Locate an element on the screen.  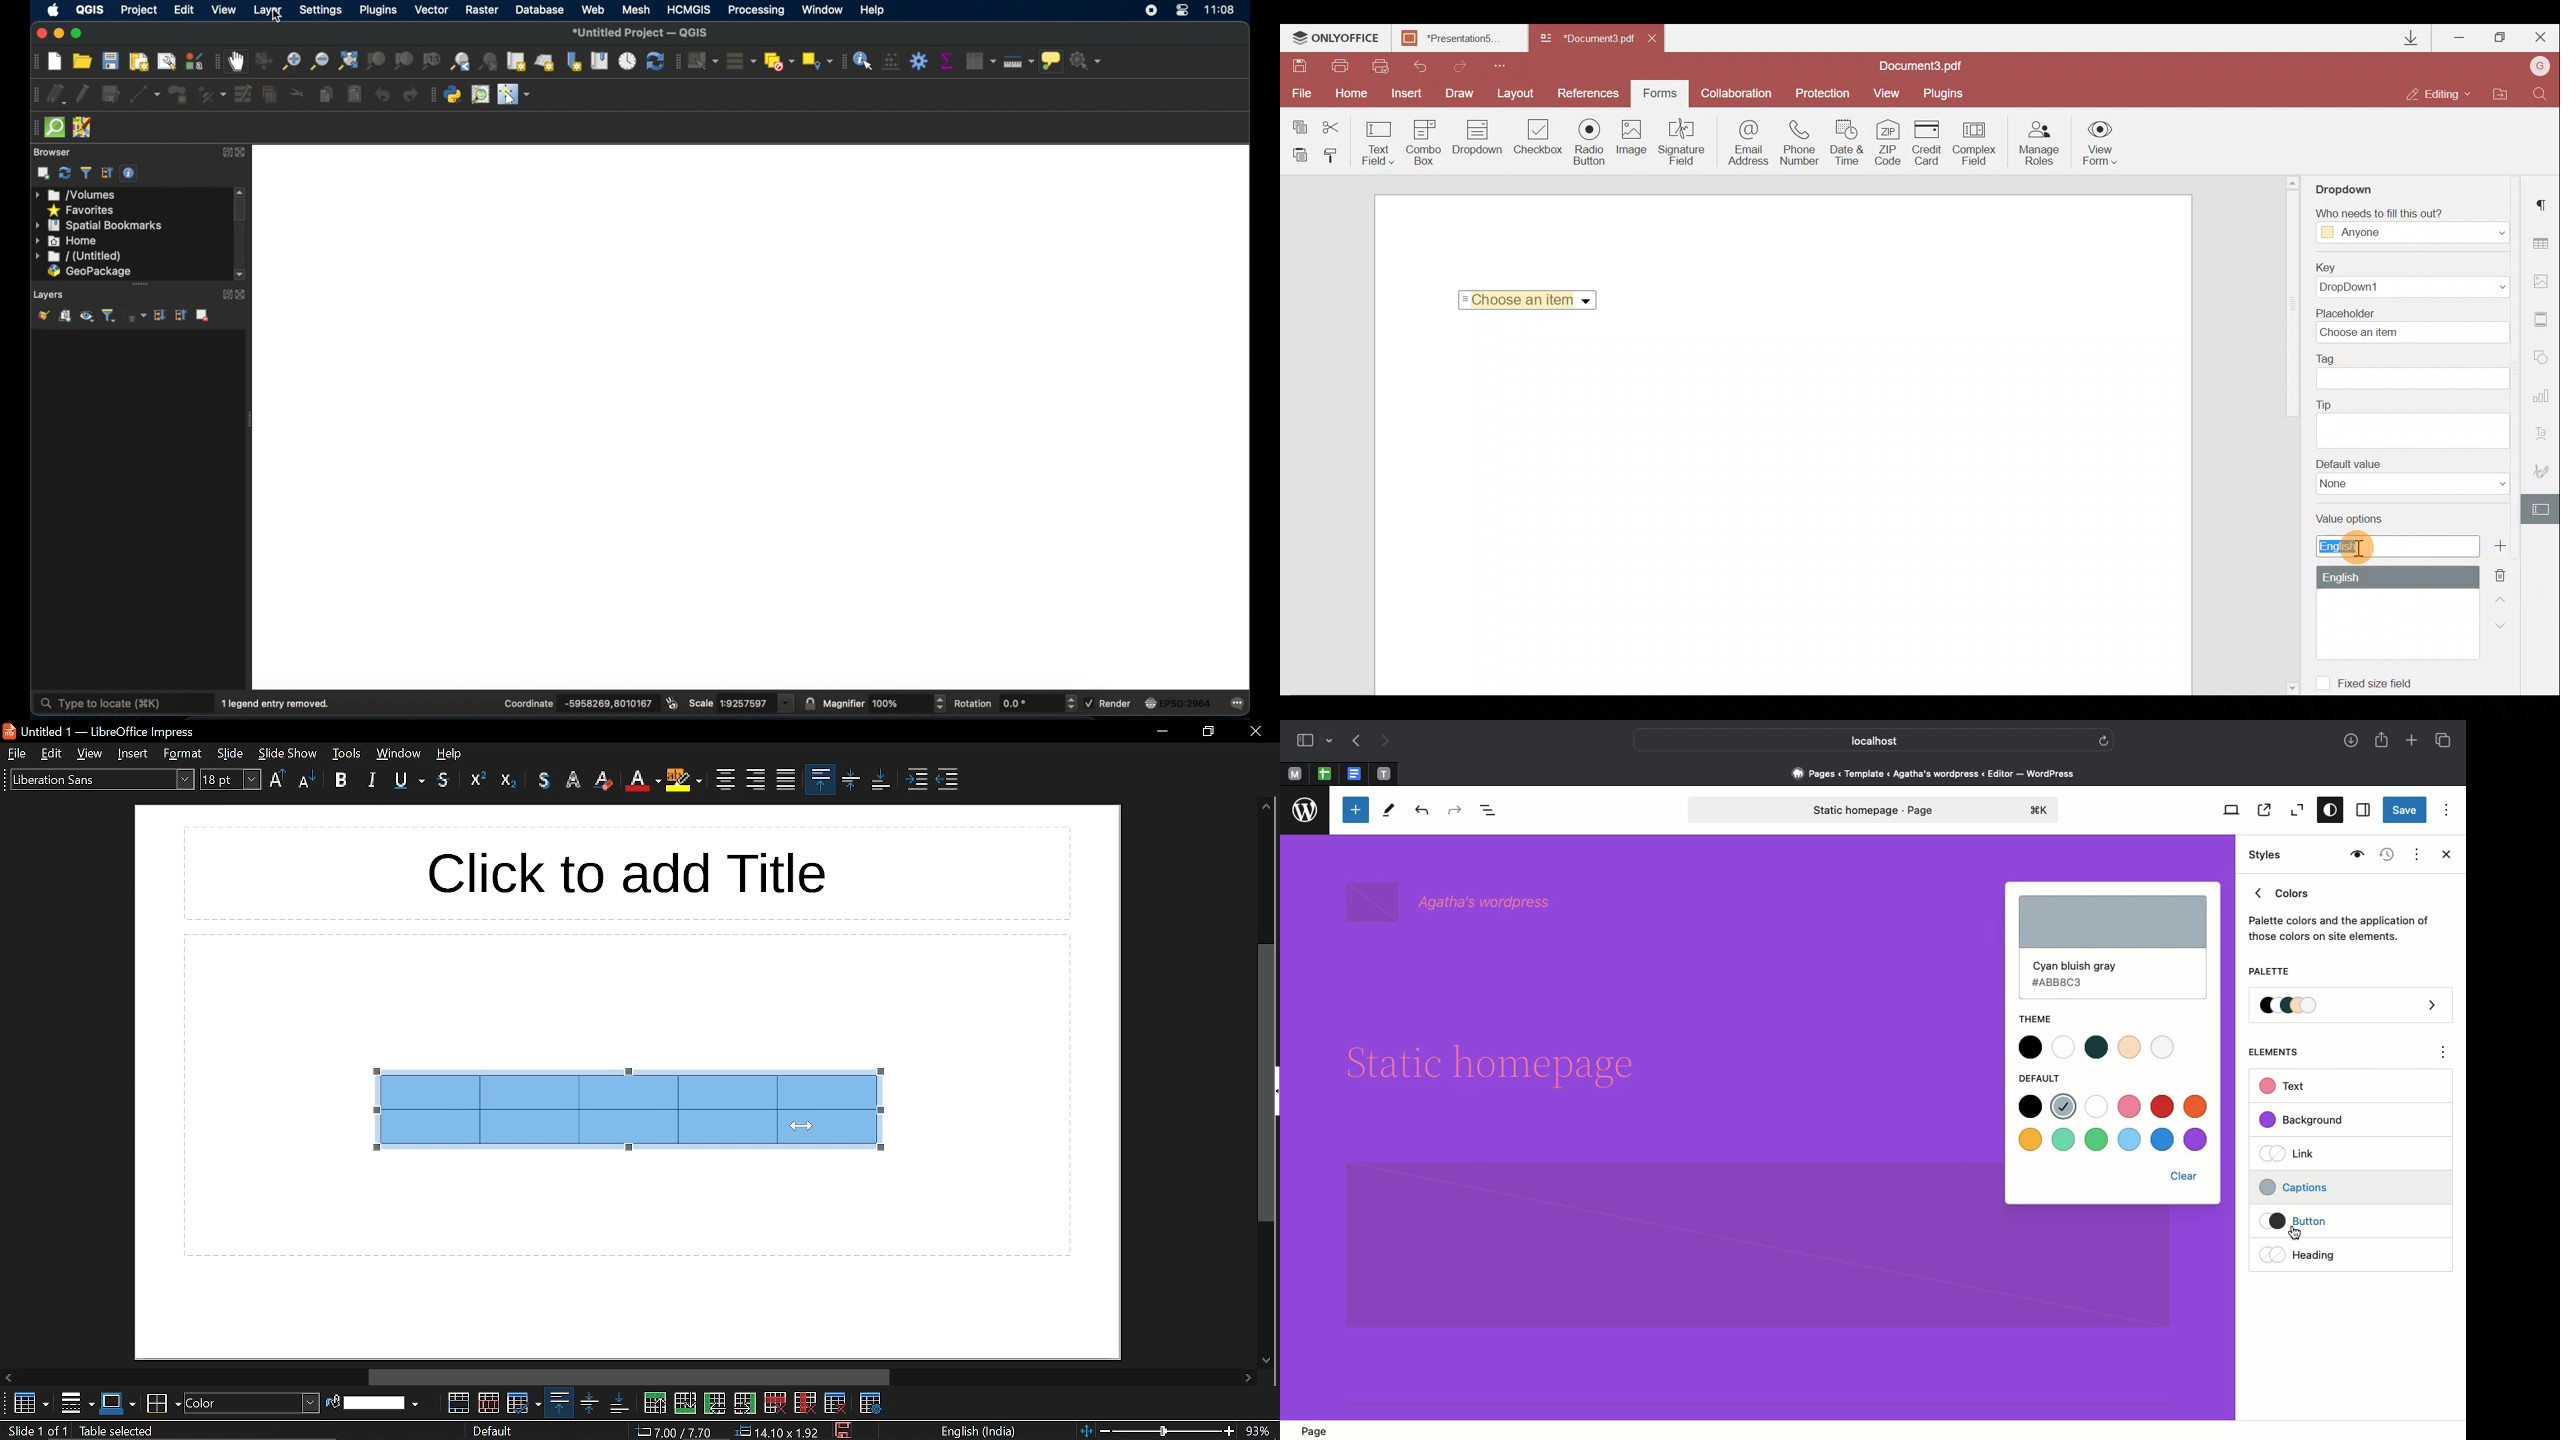
collapse all is located at coordinates (105, 173).